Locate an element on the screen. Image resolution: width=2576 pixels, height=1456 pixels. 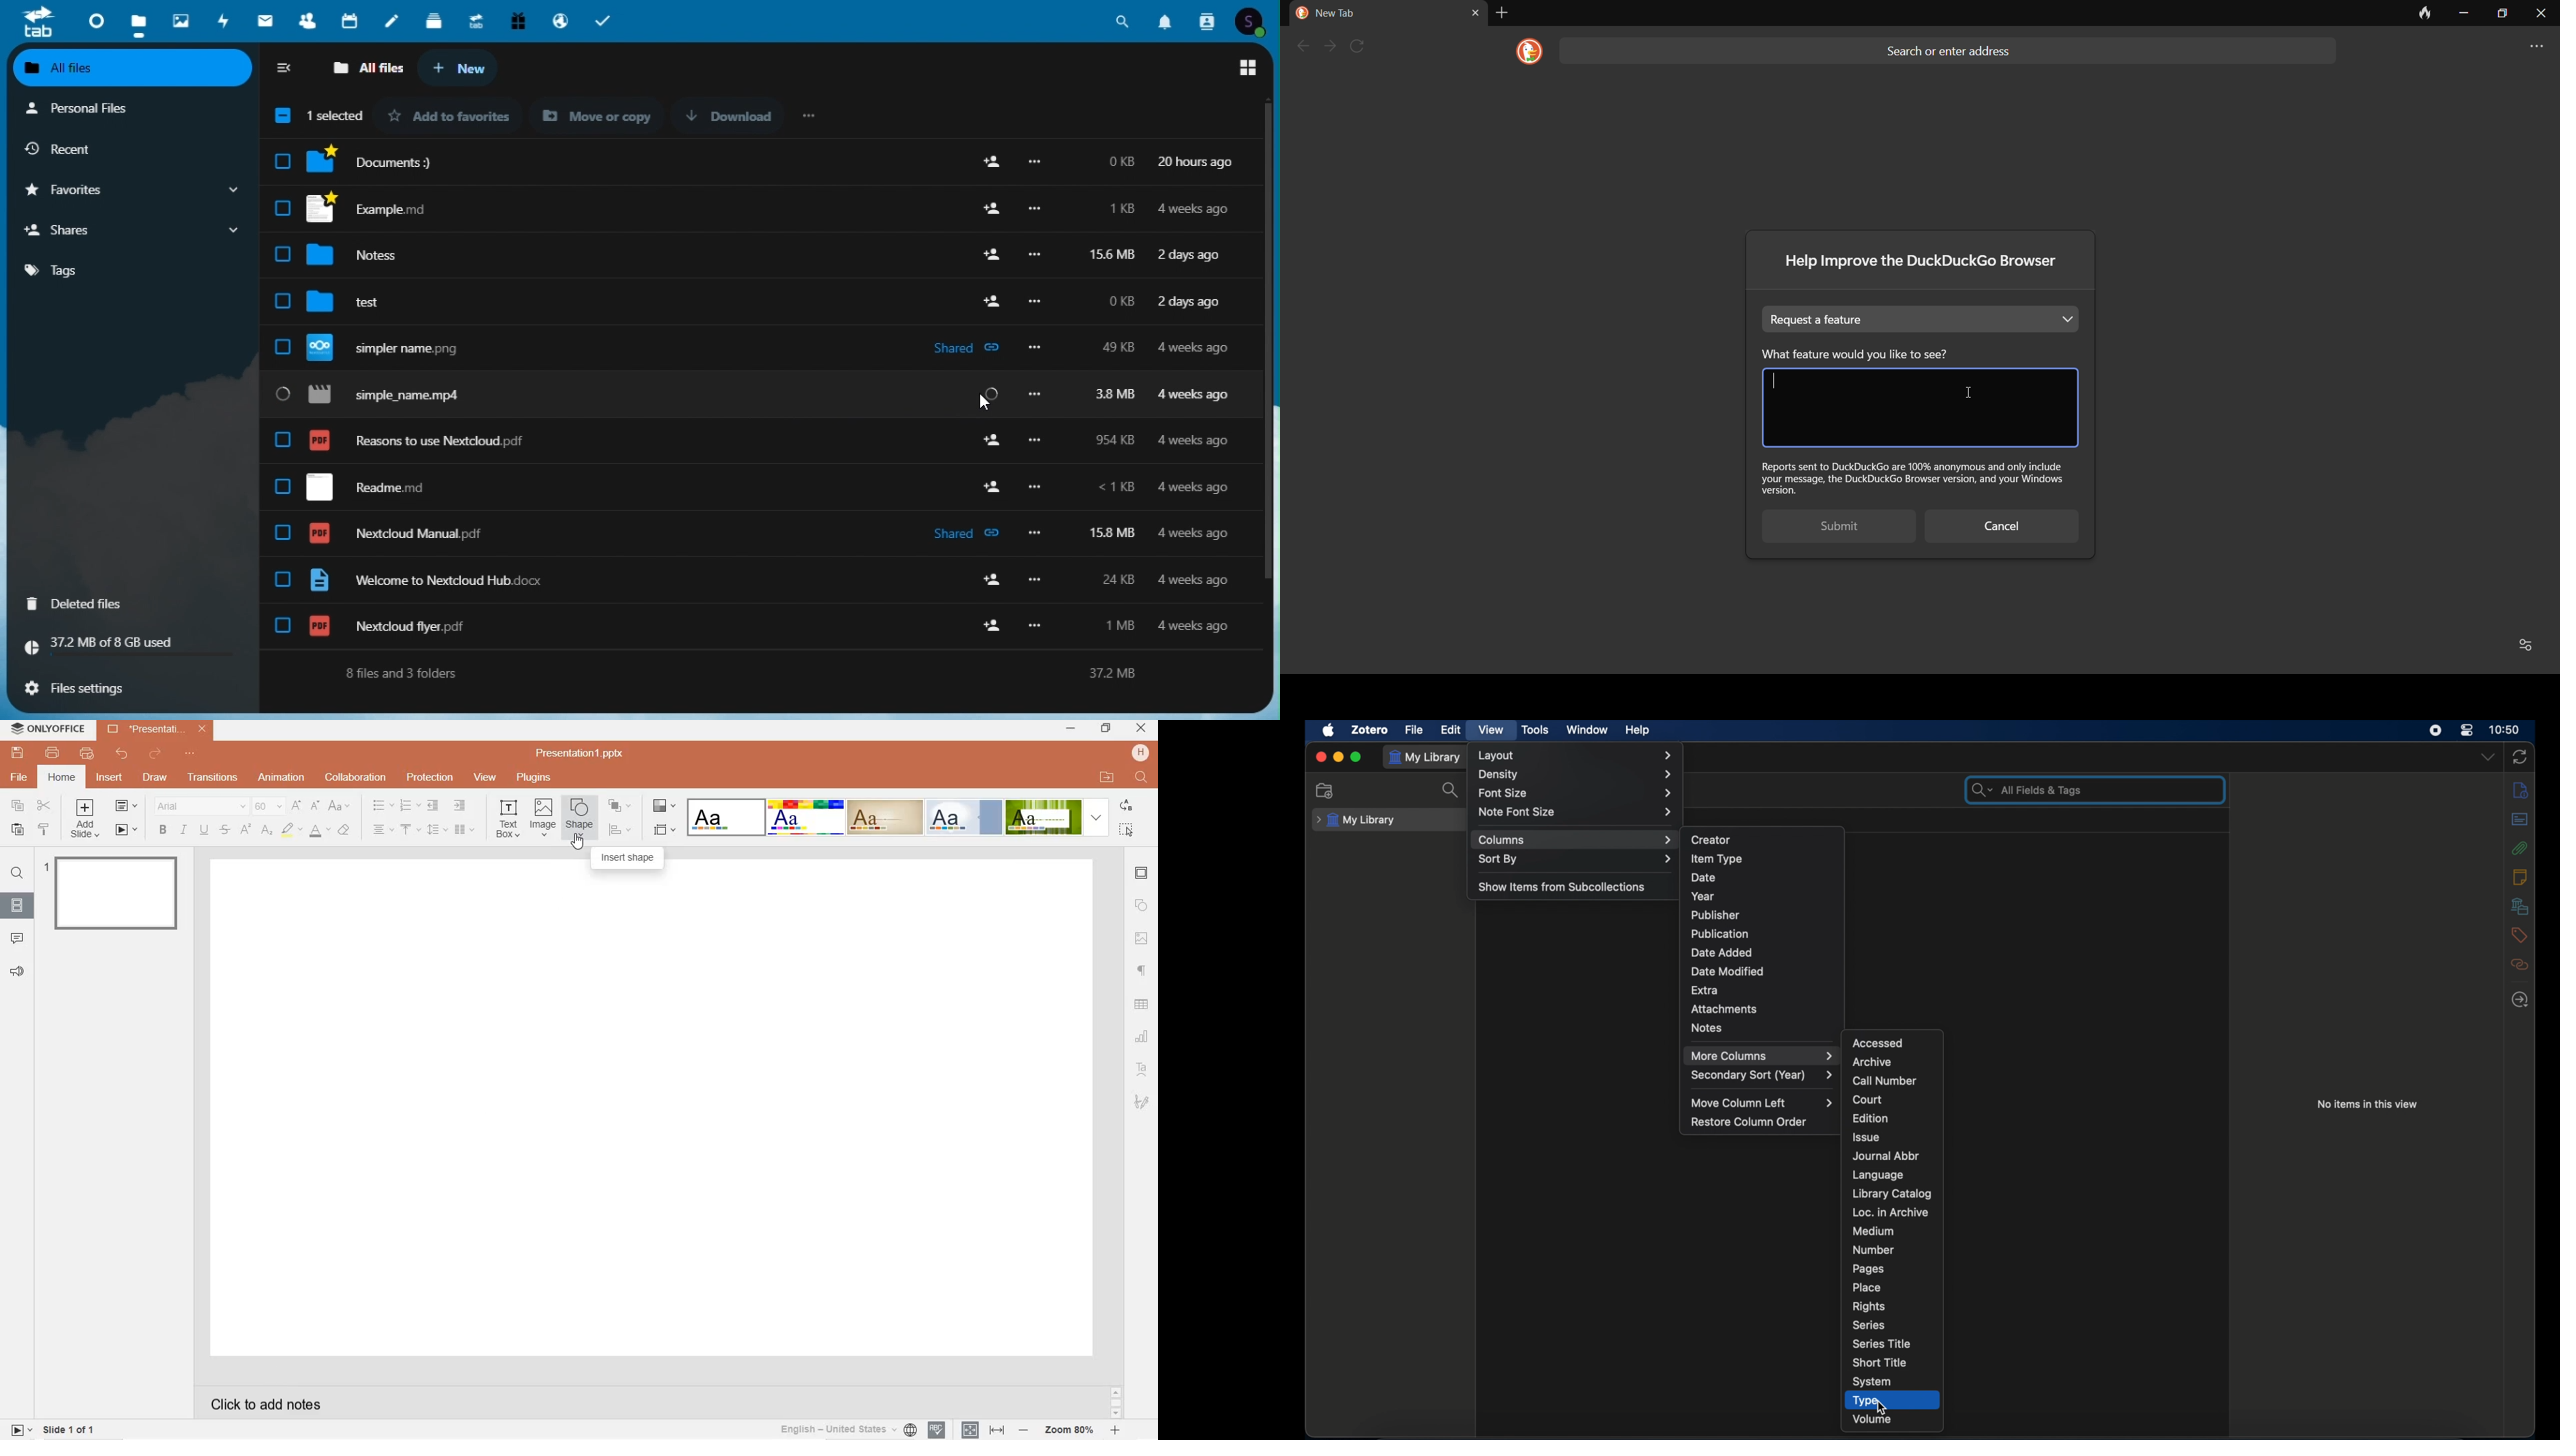
my library is located at coordinates (1425, 758).